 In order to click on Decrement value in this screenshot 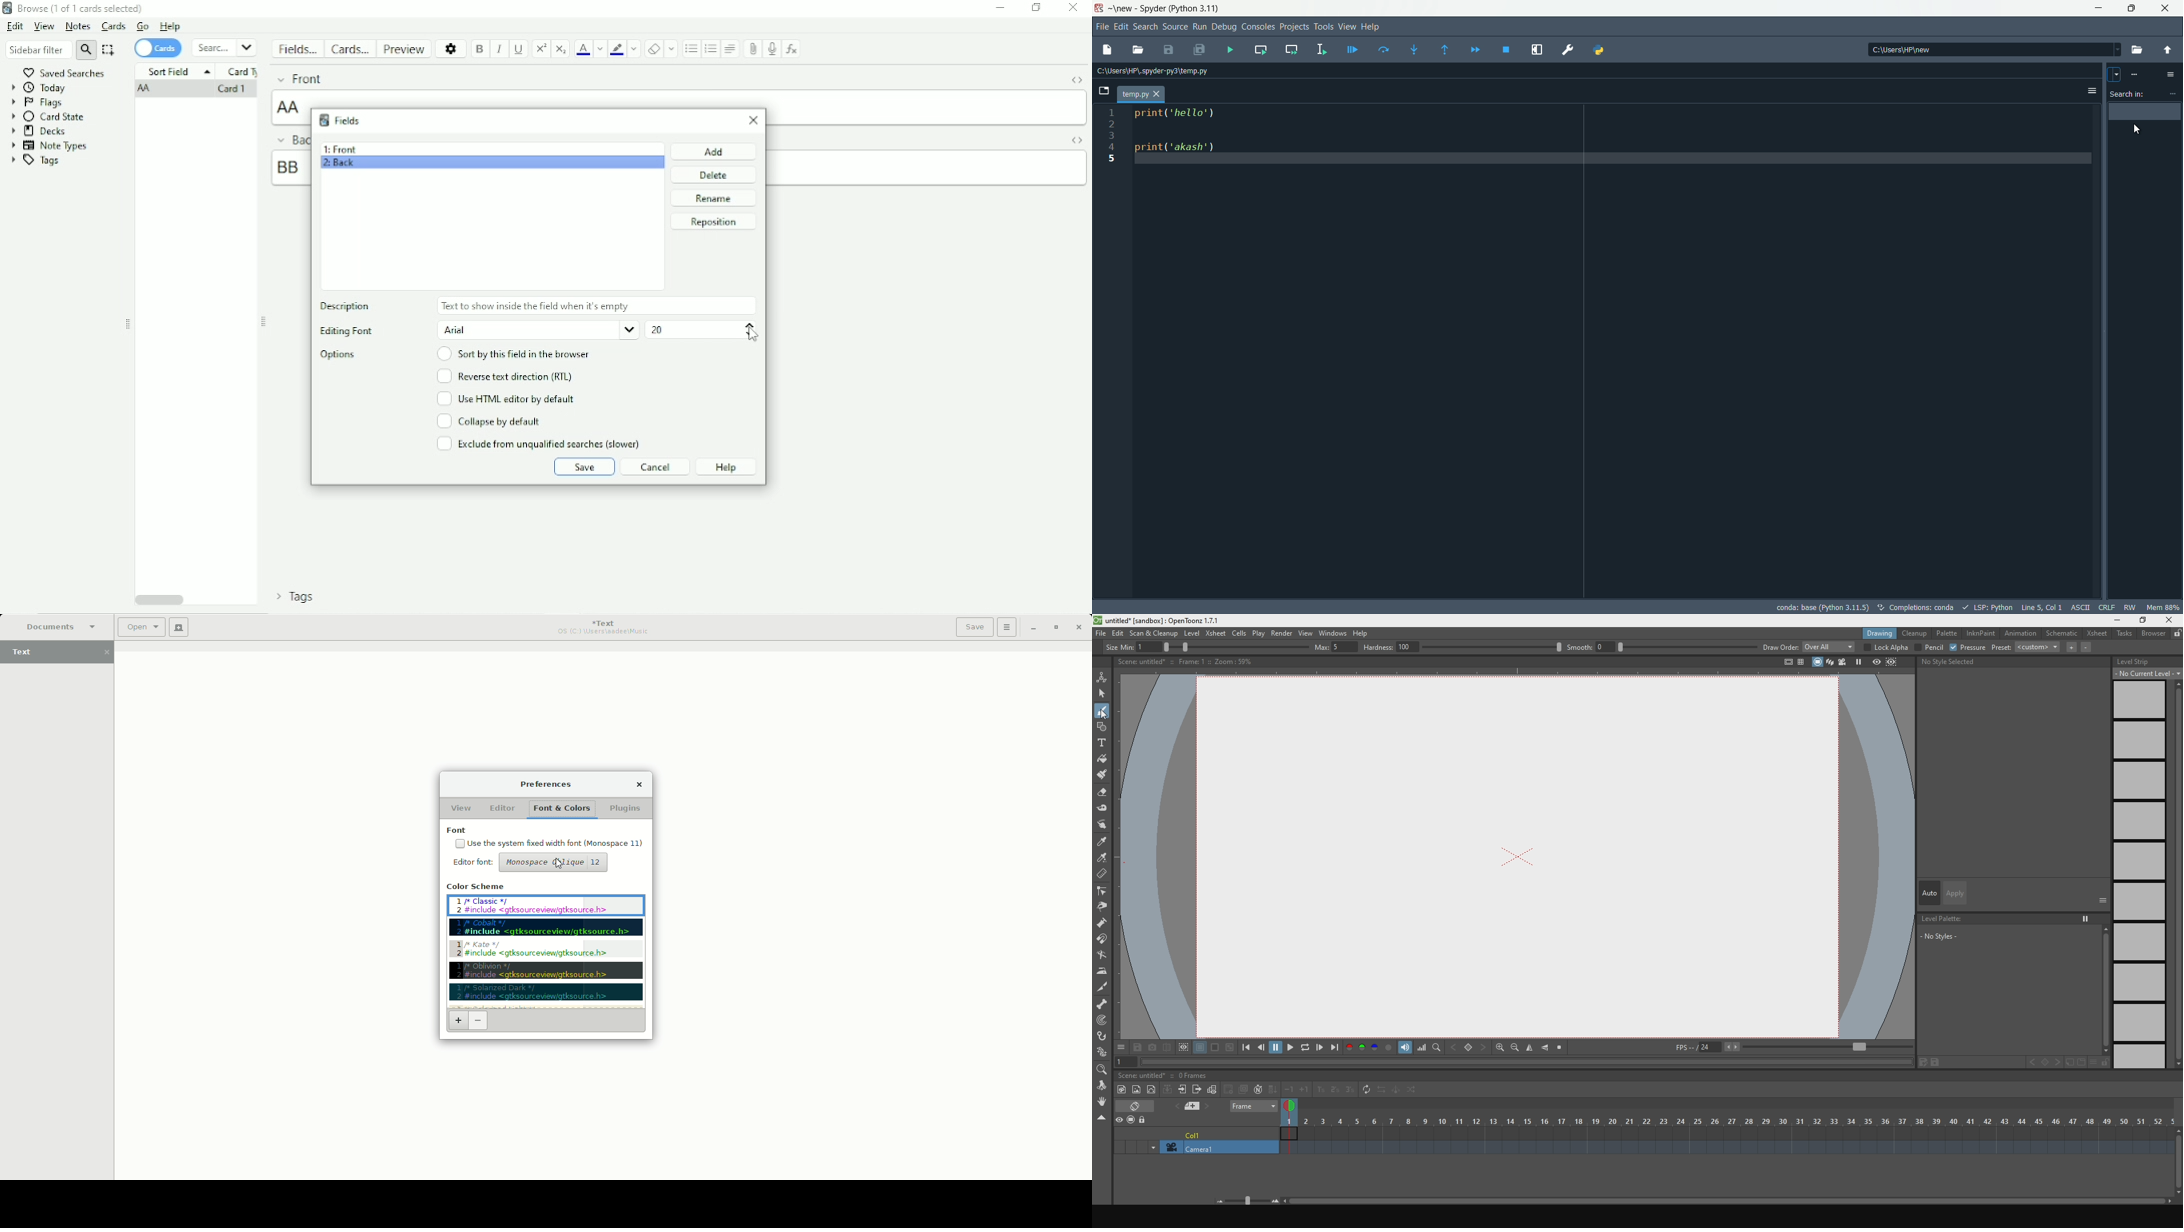, I will do `click(750, 334)`.